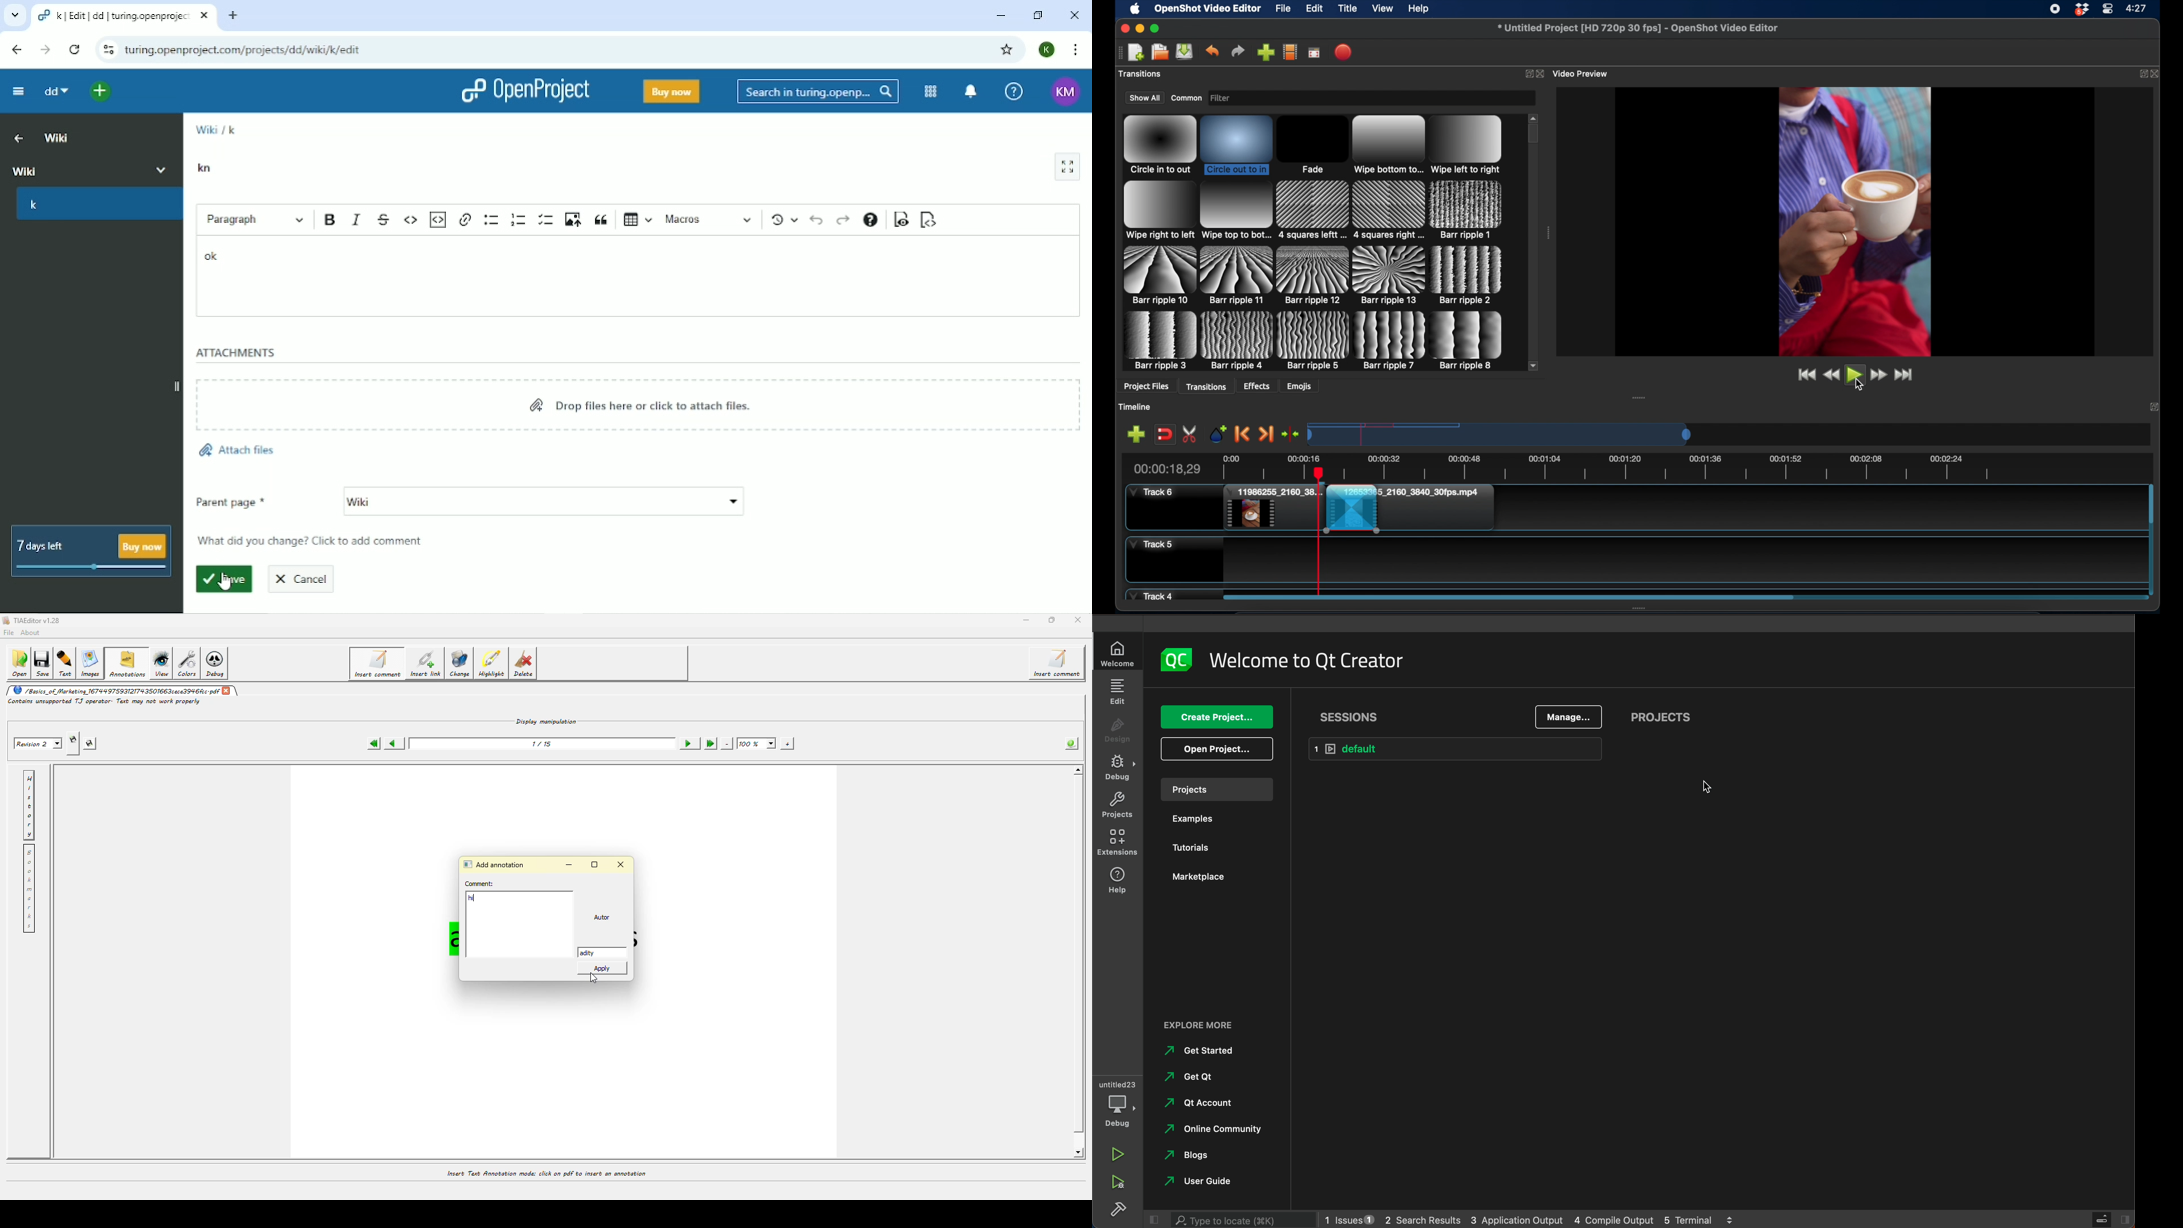 Image resolution: width=2184 pixels, height=1232 pixels. I want to click on close slide bar, so click(2107, 1219).